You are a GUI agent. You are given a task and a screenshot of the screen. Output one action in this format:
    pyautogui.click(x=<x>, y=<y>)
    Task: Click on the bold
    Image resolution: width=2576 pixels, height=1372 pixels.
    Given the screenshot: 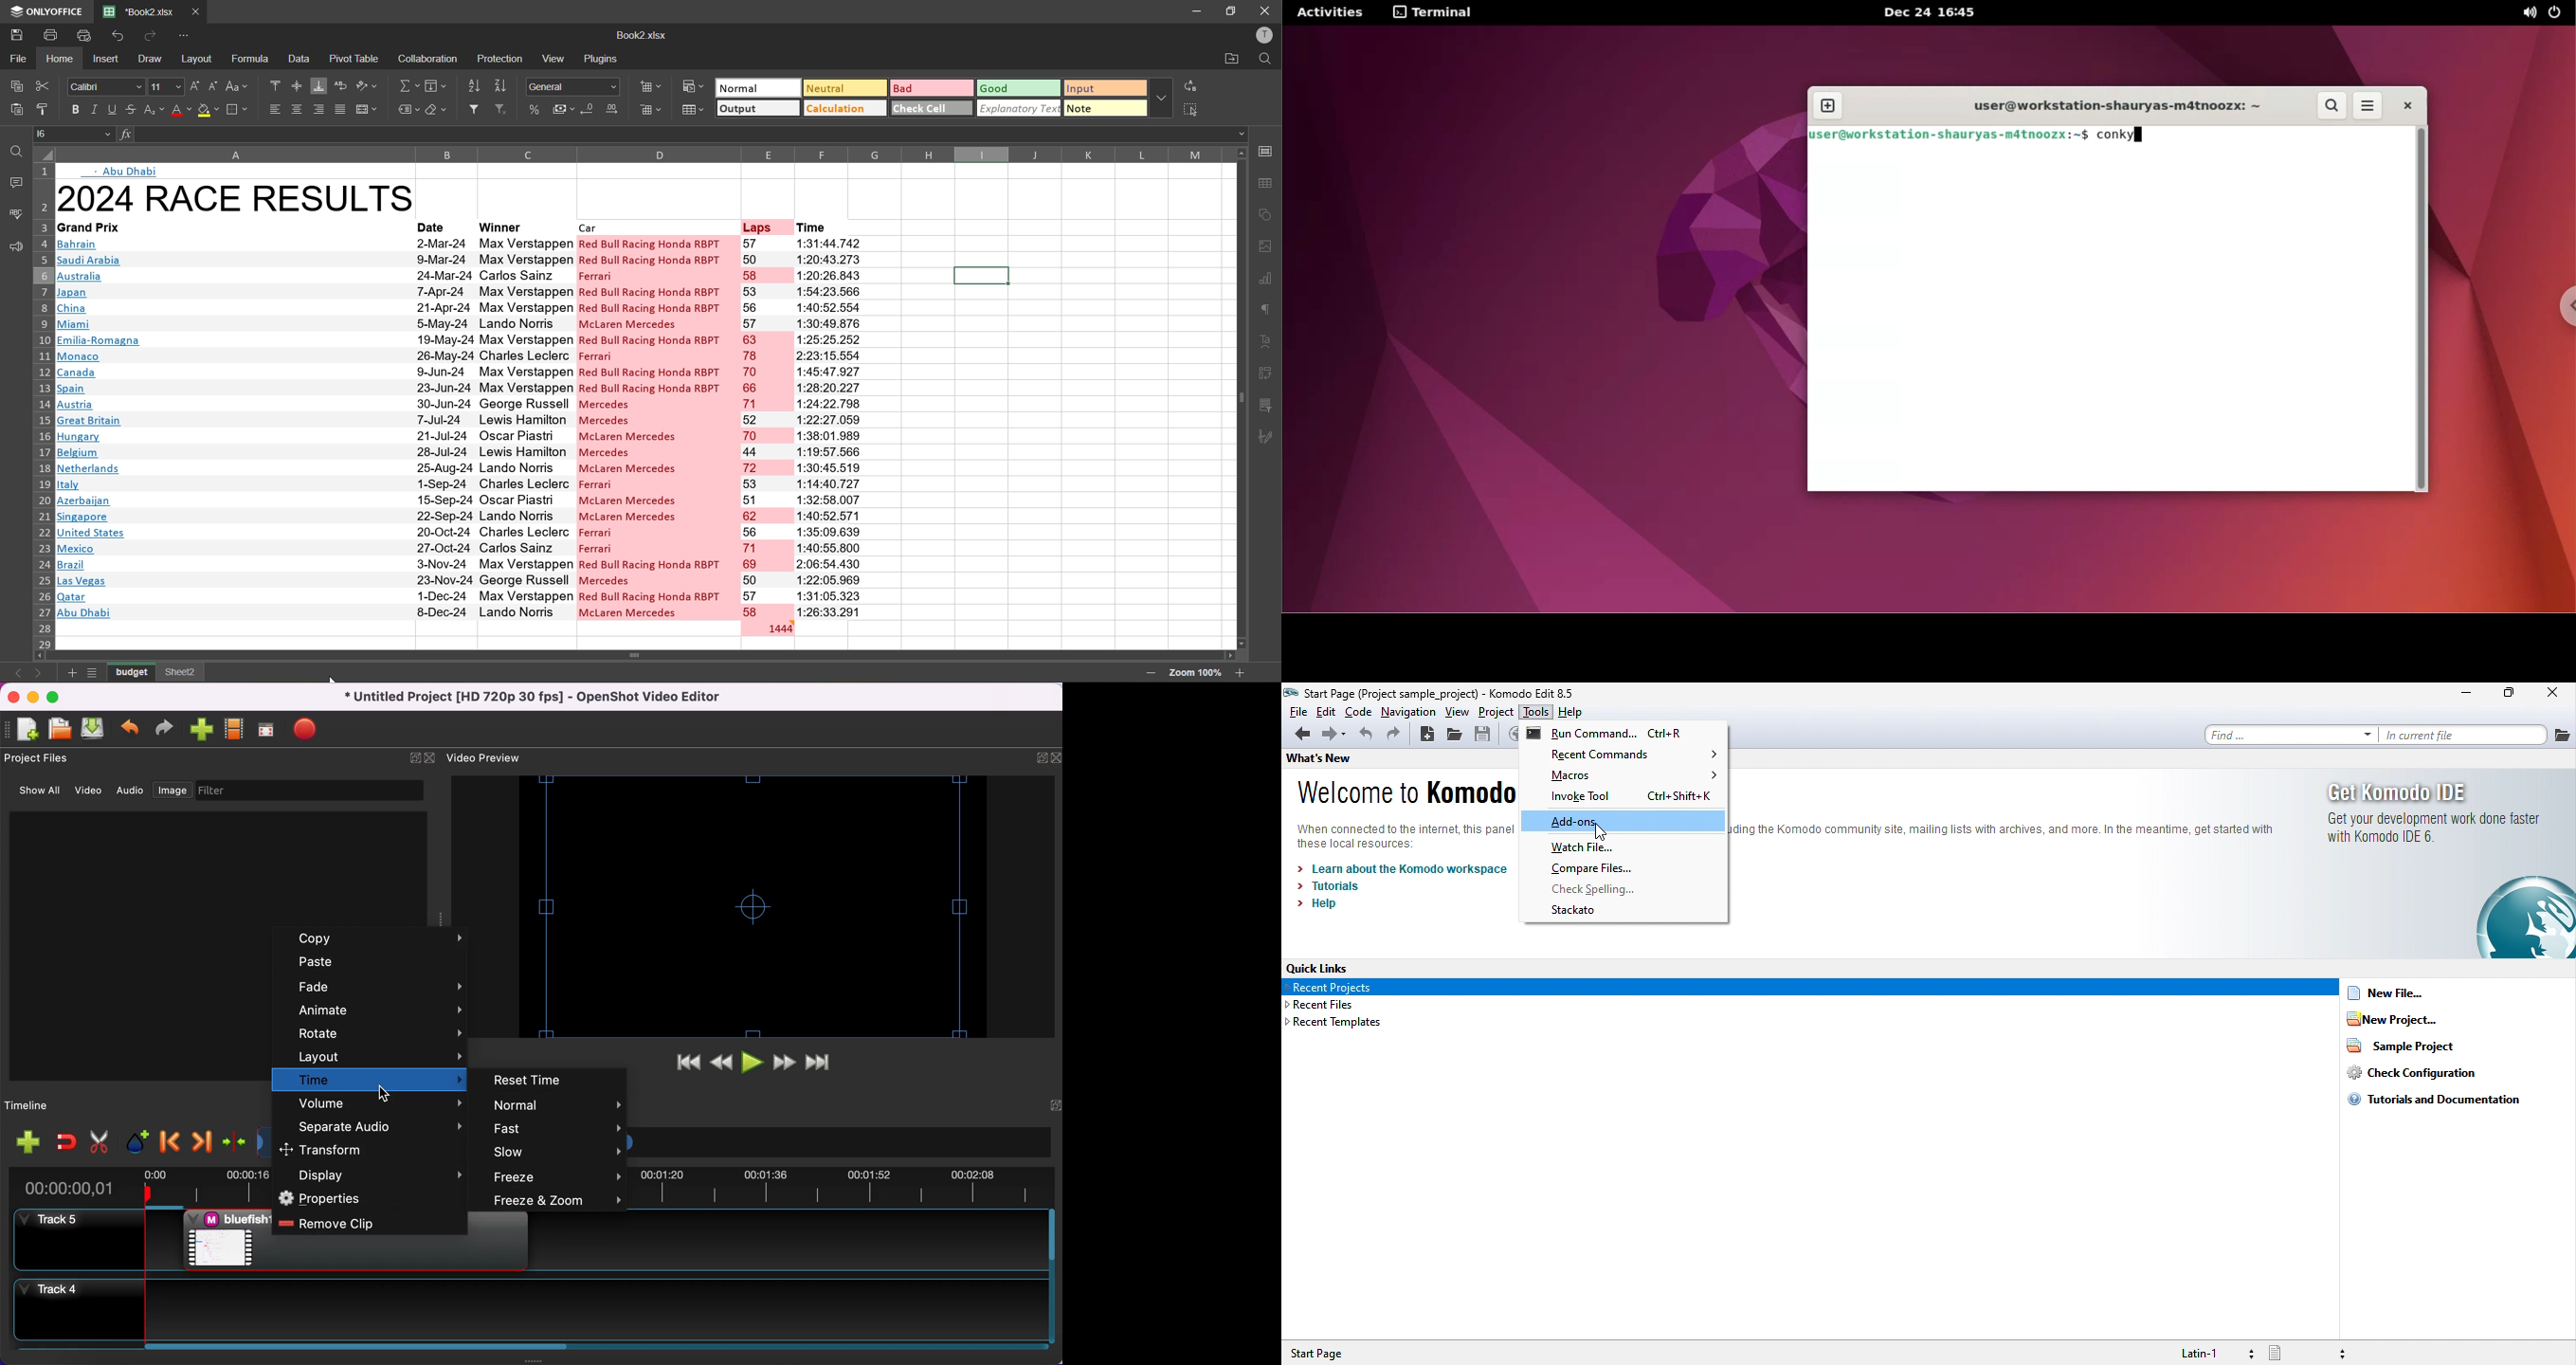 What is the action you would take?
    pyautogui.click(x=72, y=110)
    